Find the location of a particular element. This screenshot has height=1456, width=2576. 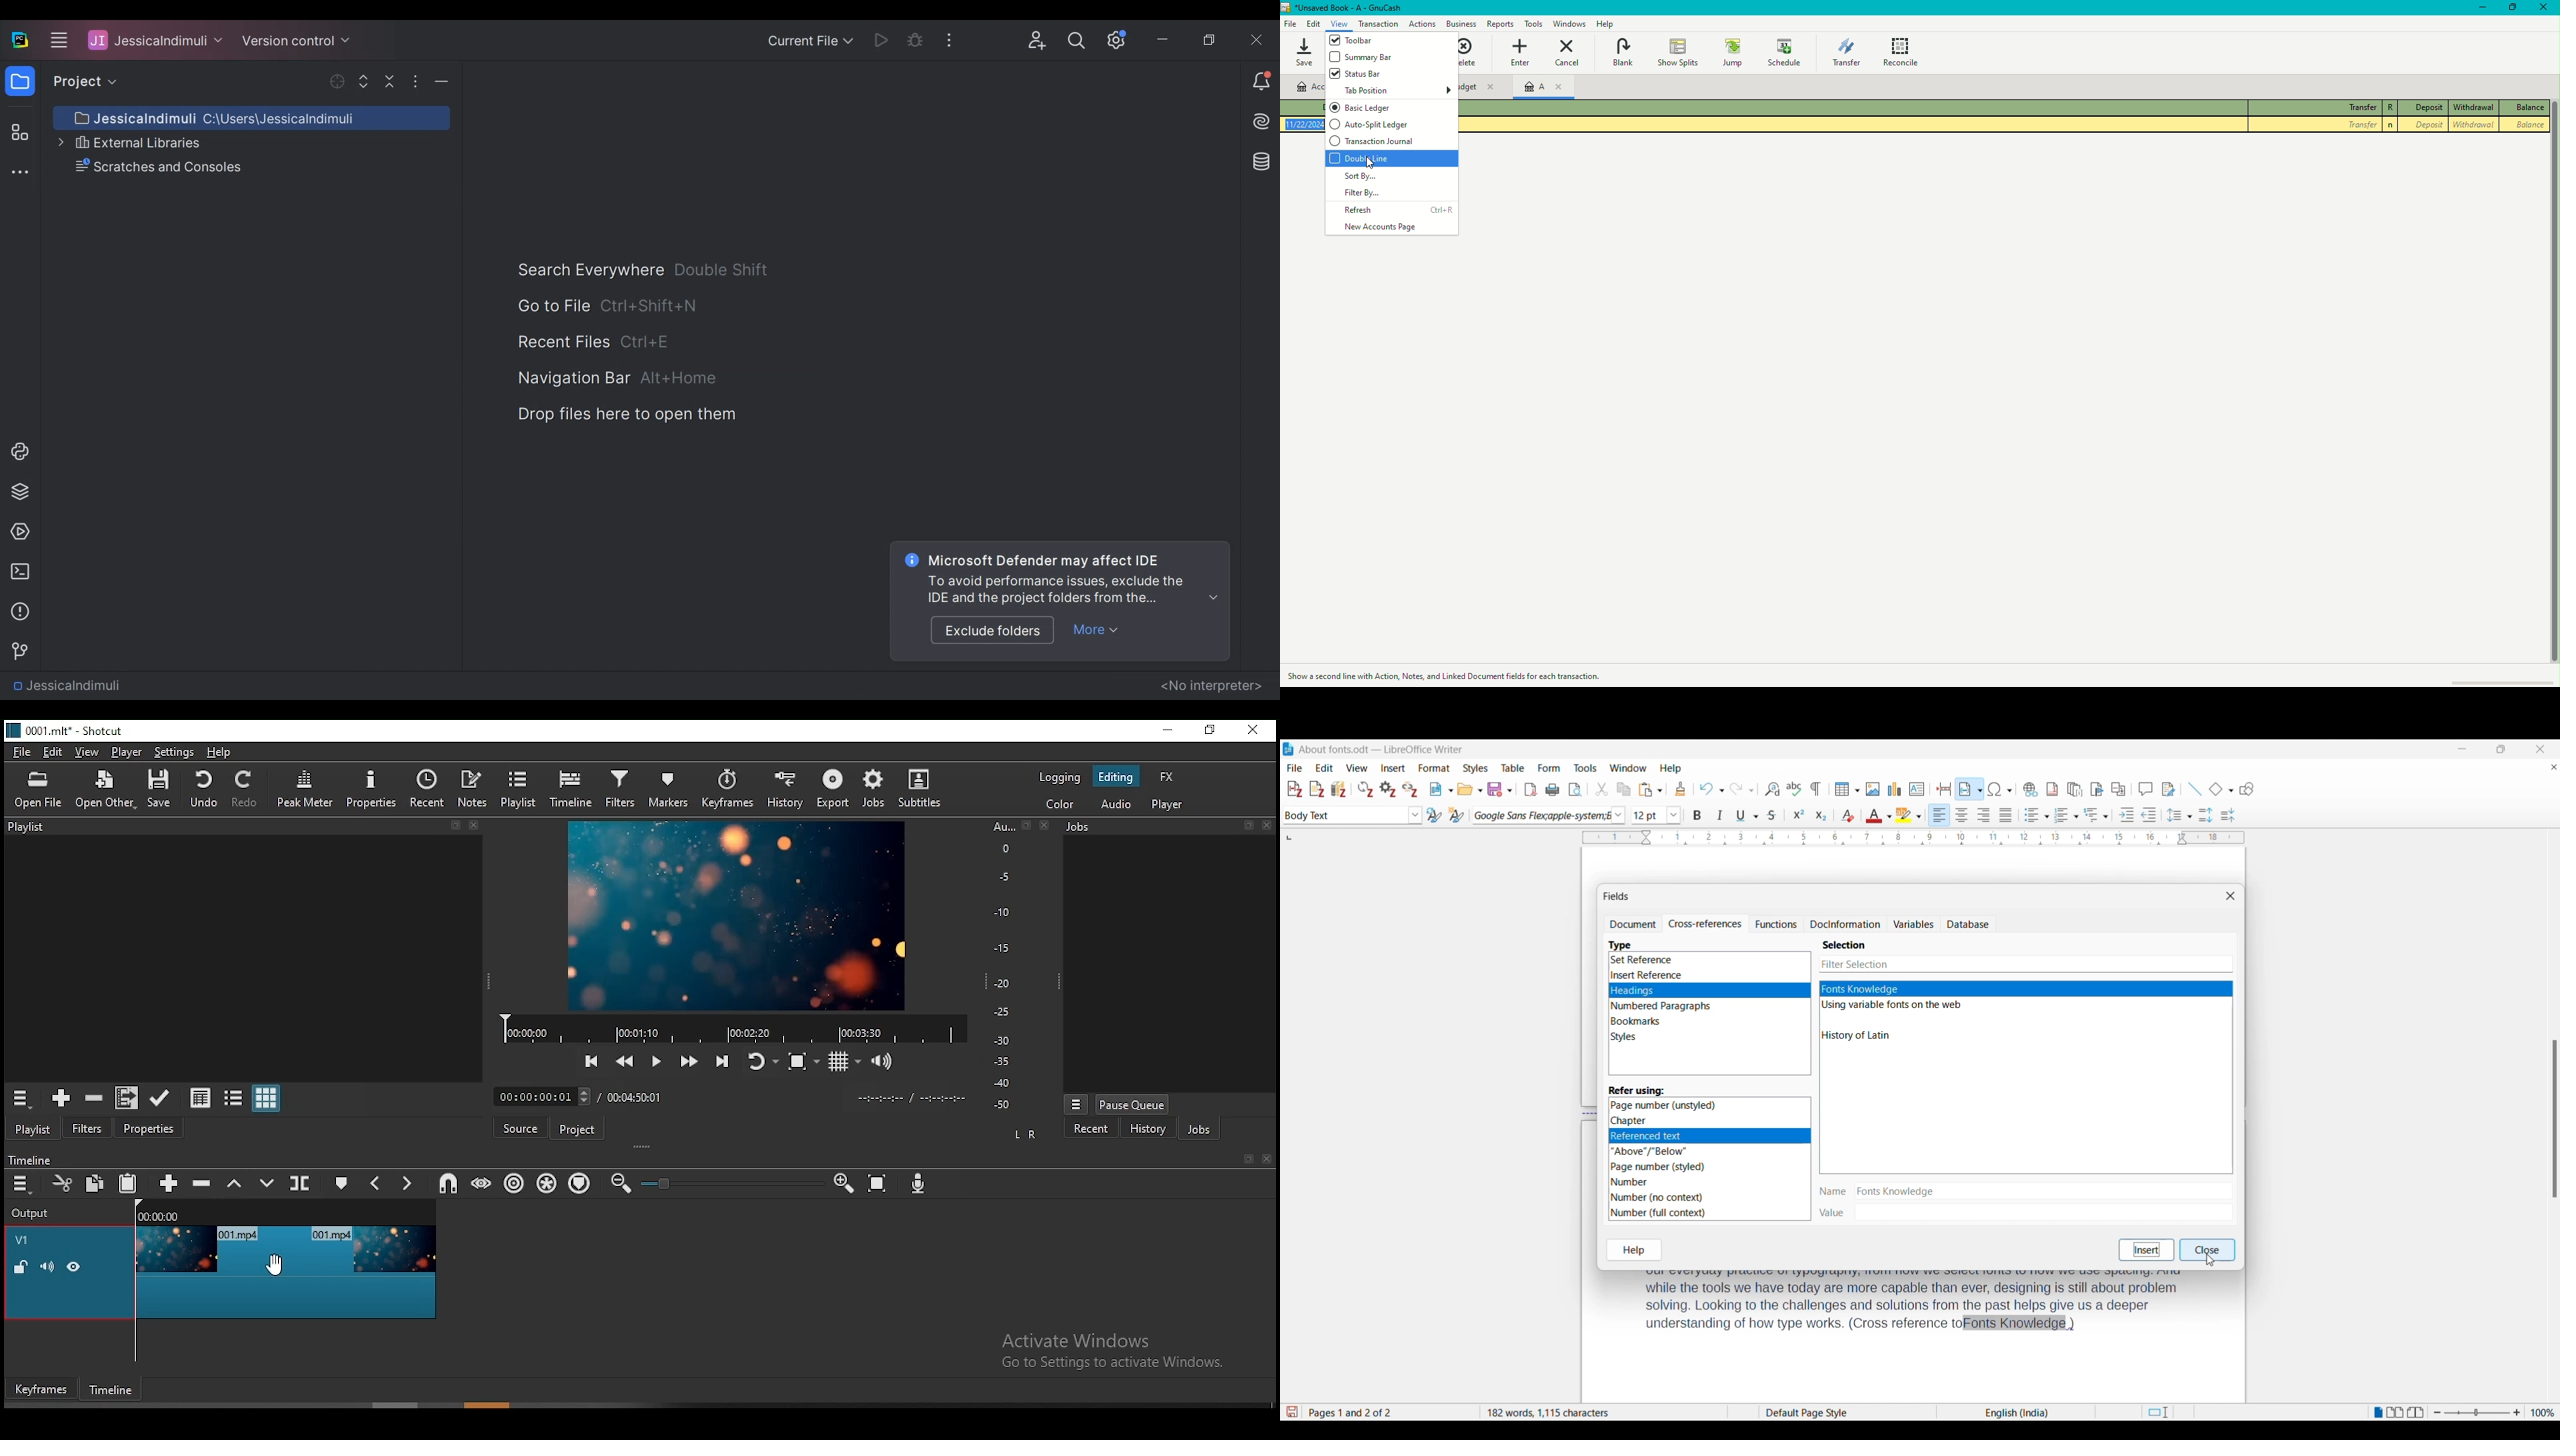

cursor is located at coordinates (277, 1264).